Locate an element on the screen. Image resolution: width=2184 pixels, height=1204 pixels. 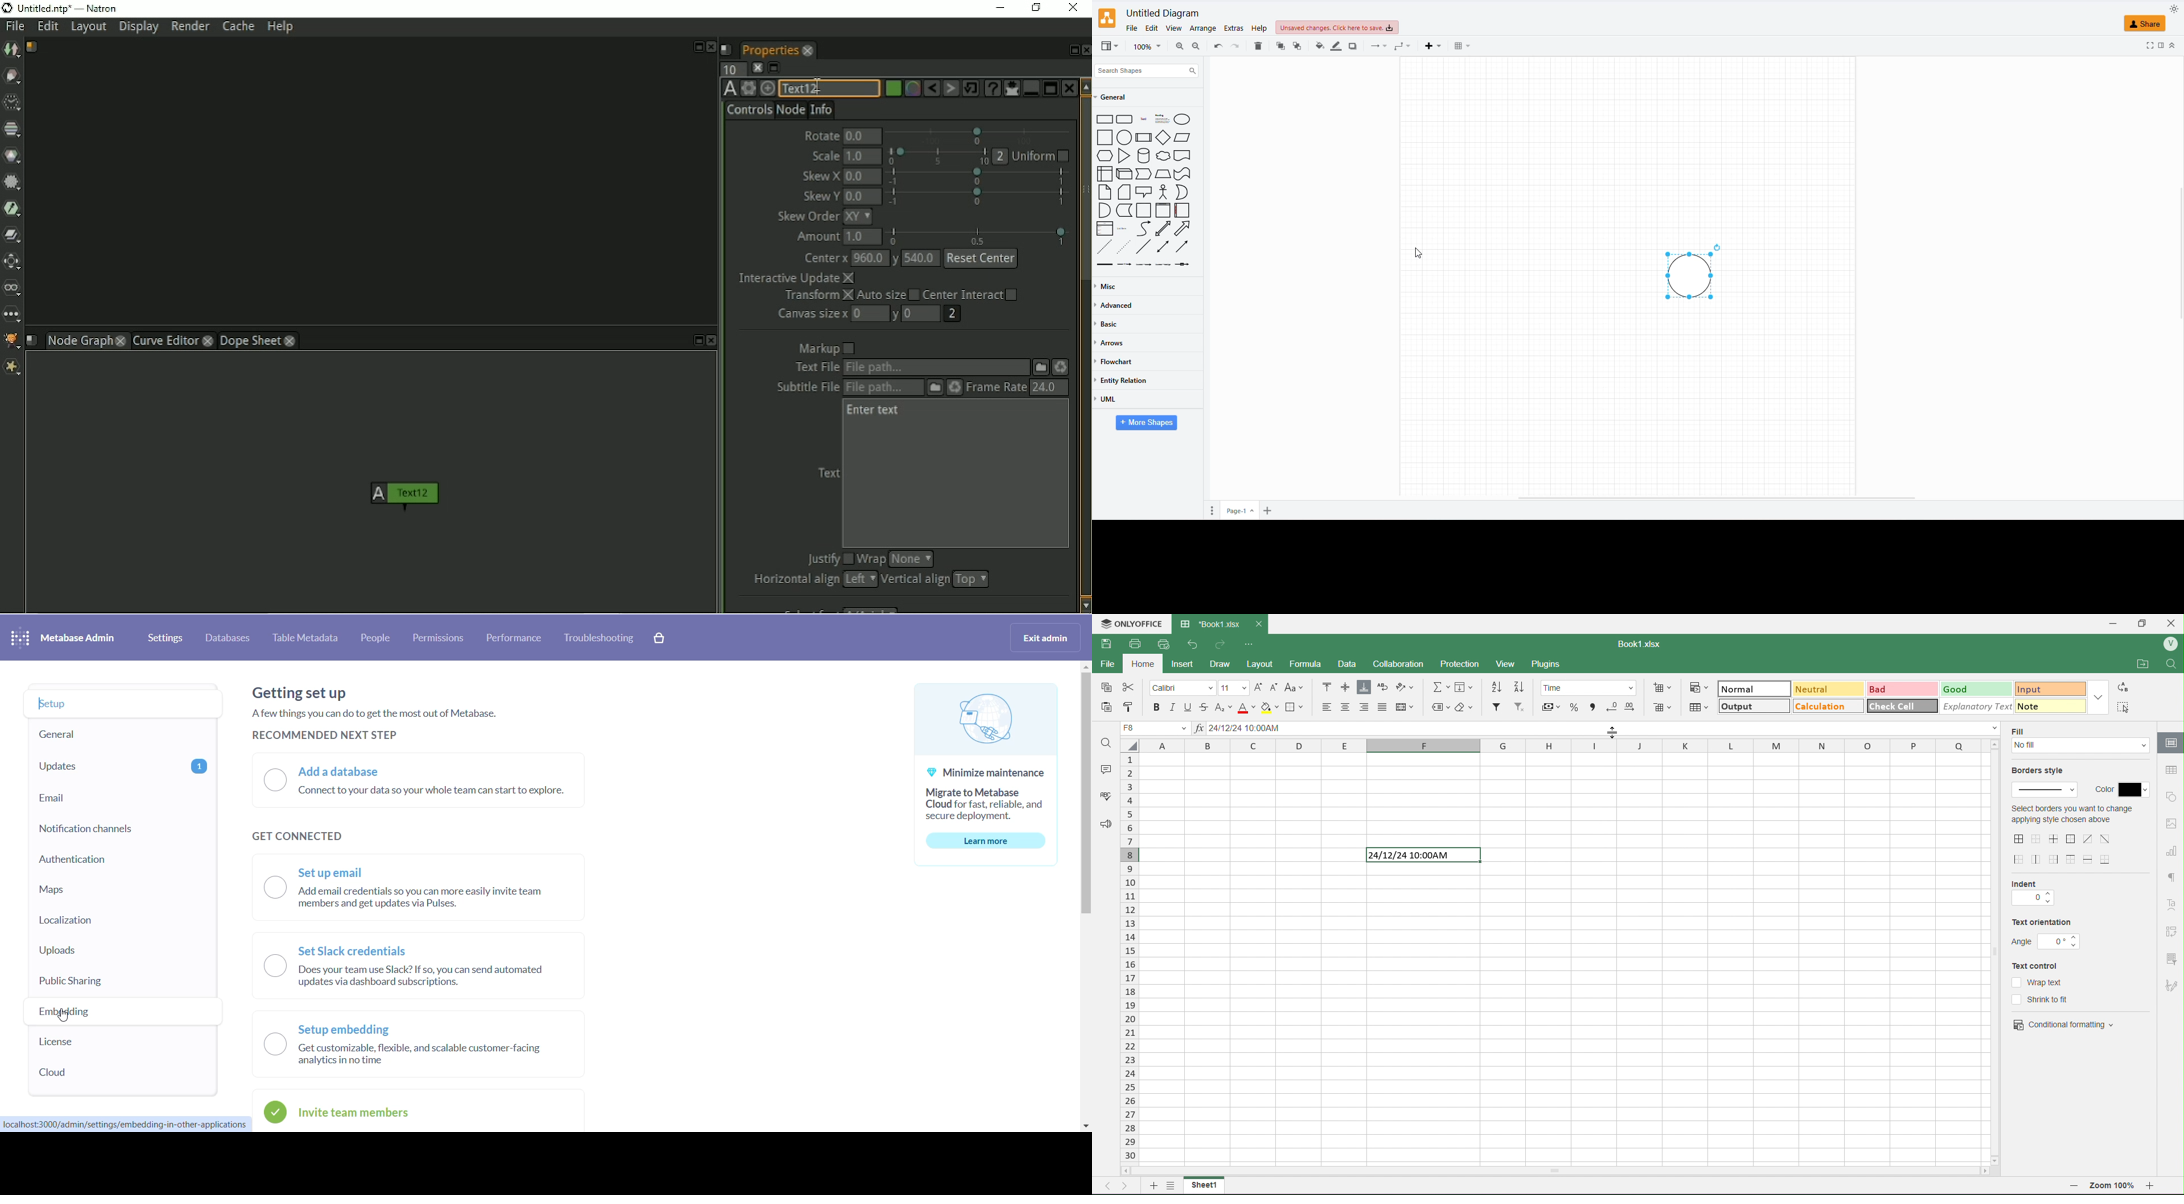
REDO is located at coordinates (1234, 46).